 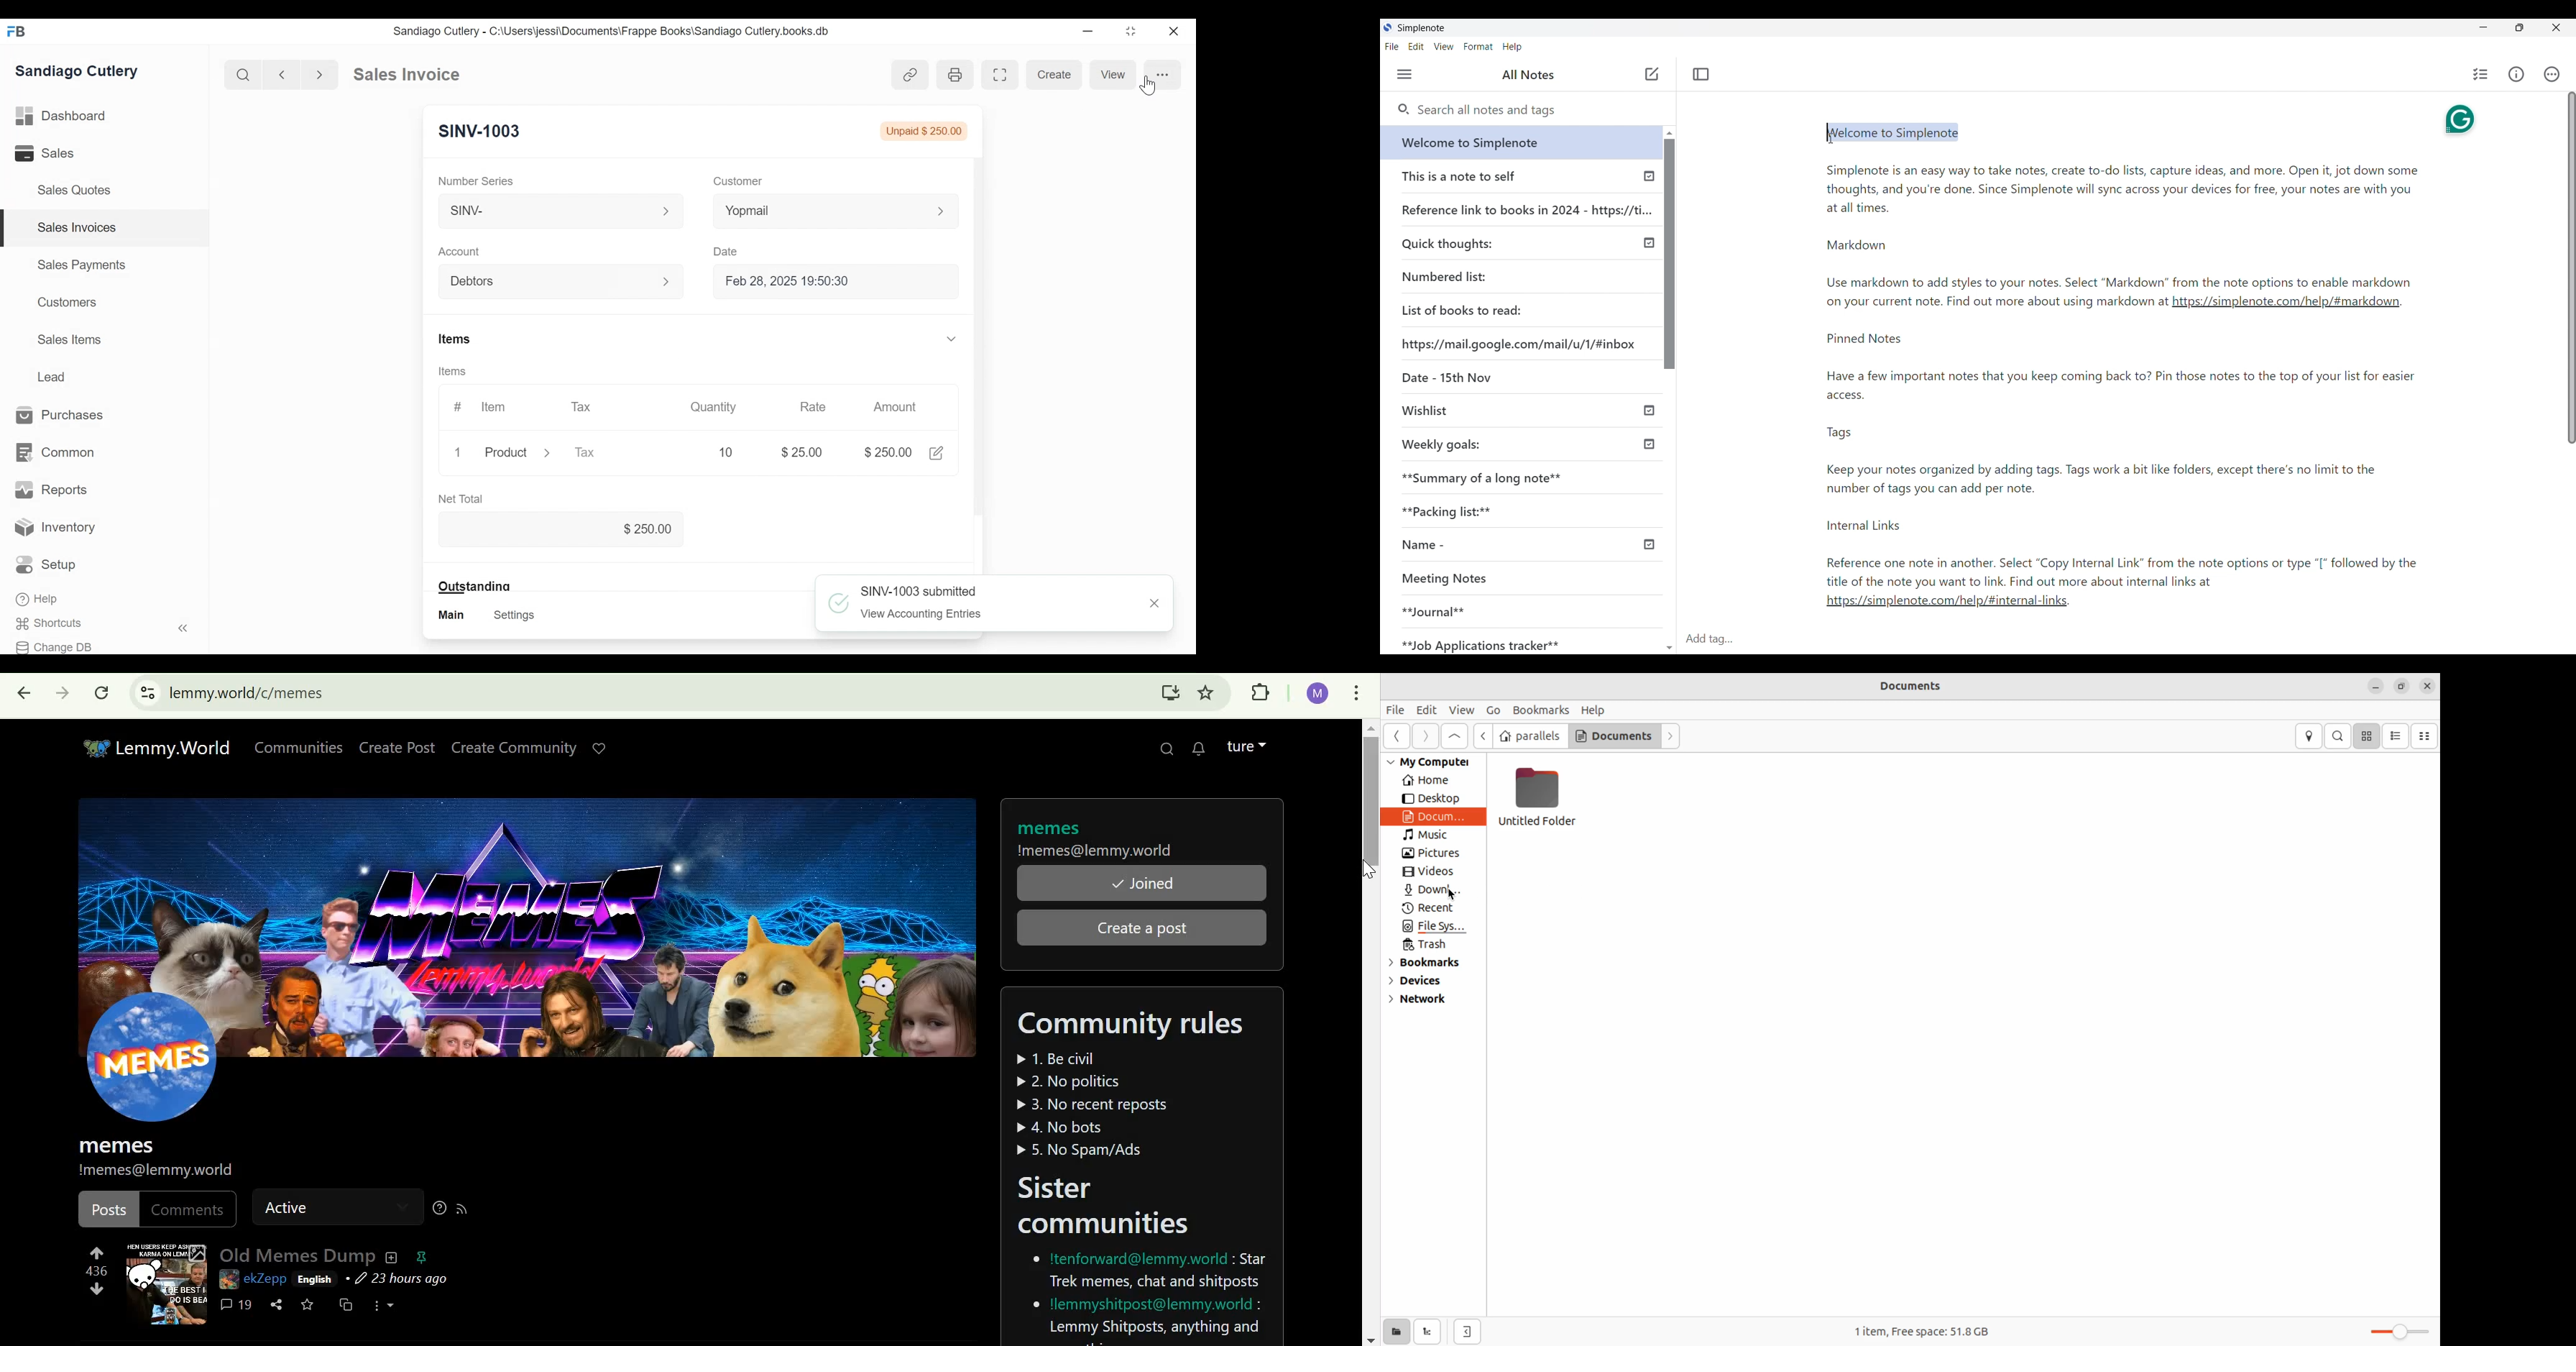 I want to click on Text highlighted, so click(x=1900, y=132).